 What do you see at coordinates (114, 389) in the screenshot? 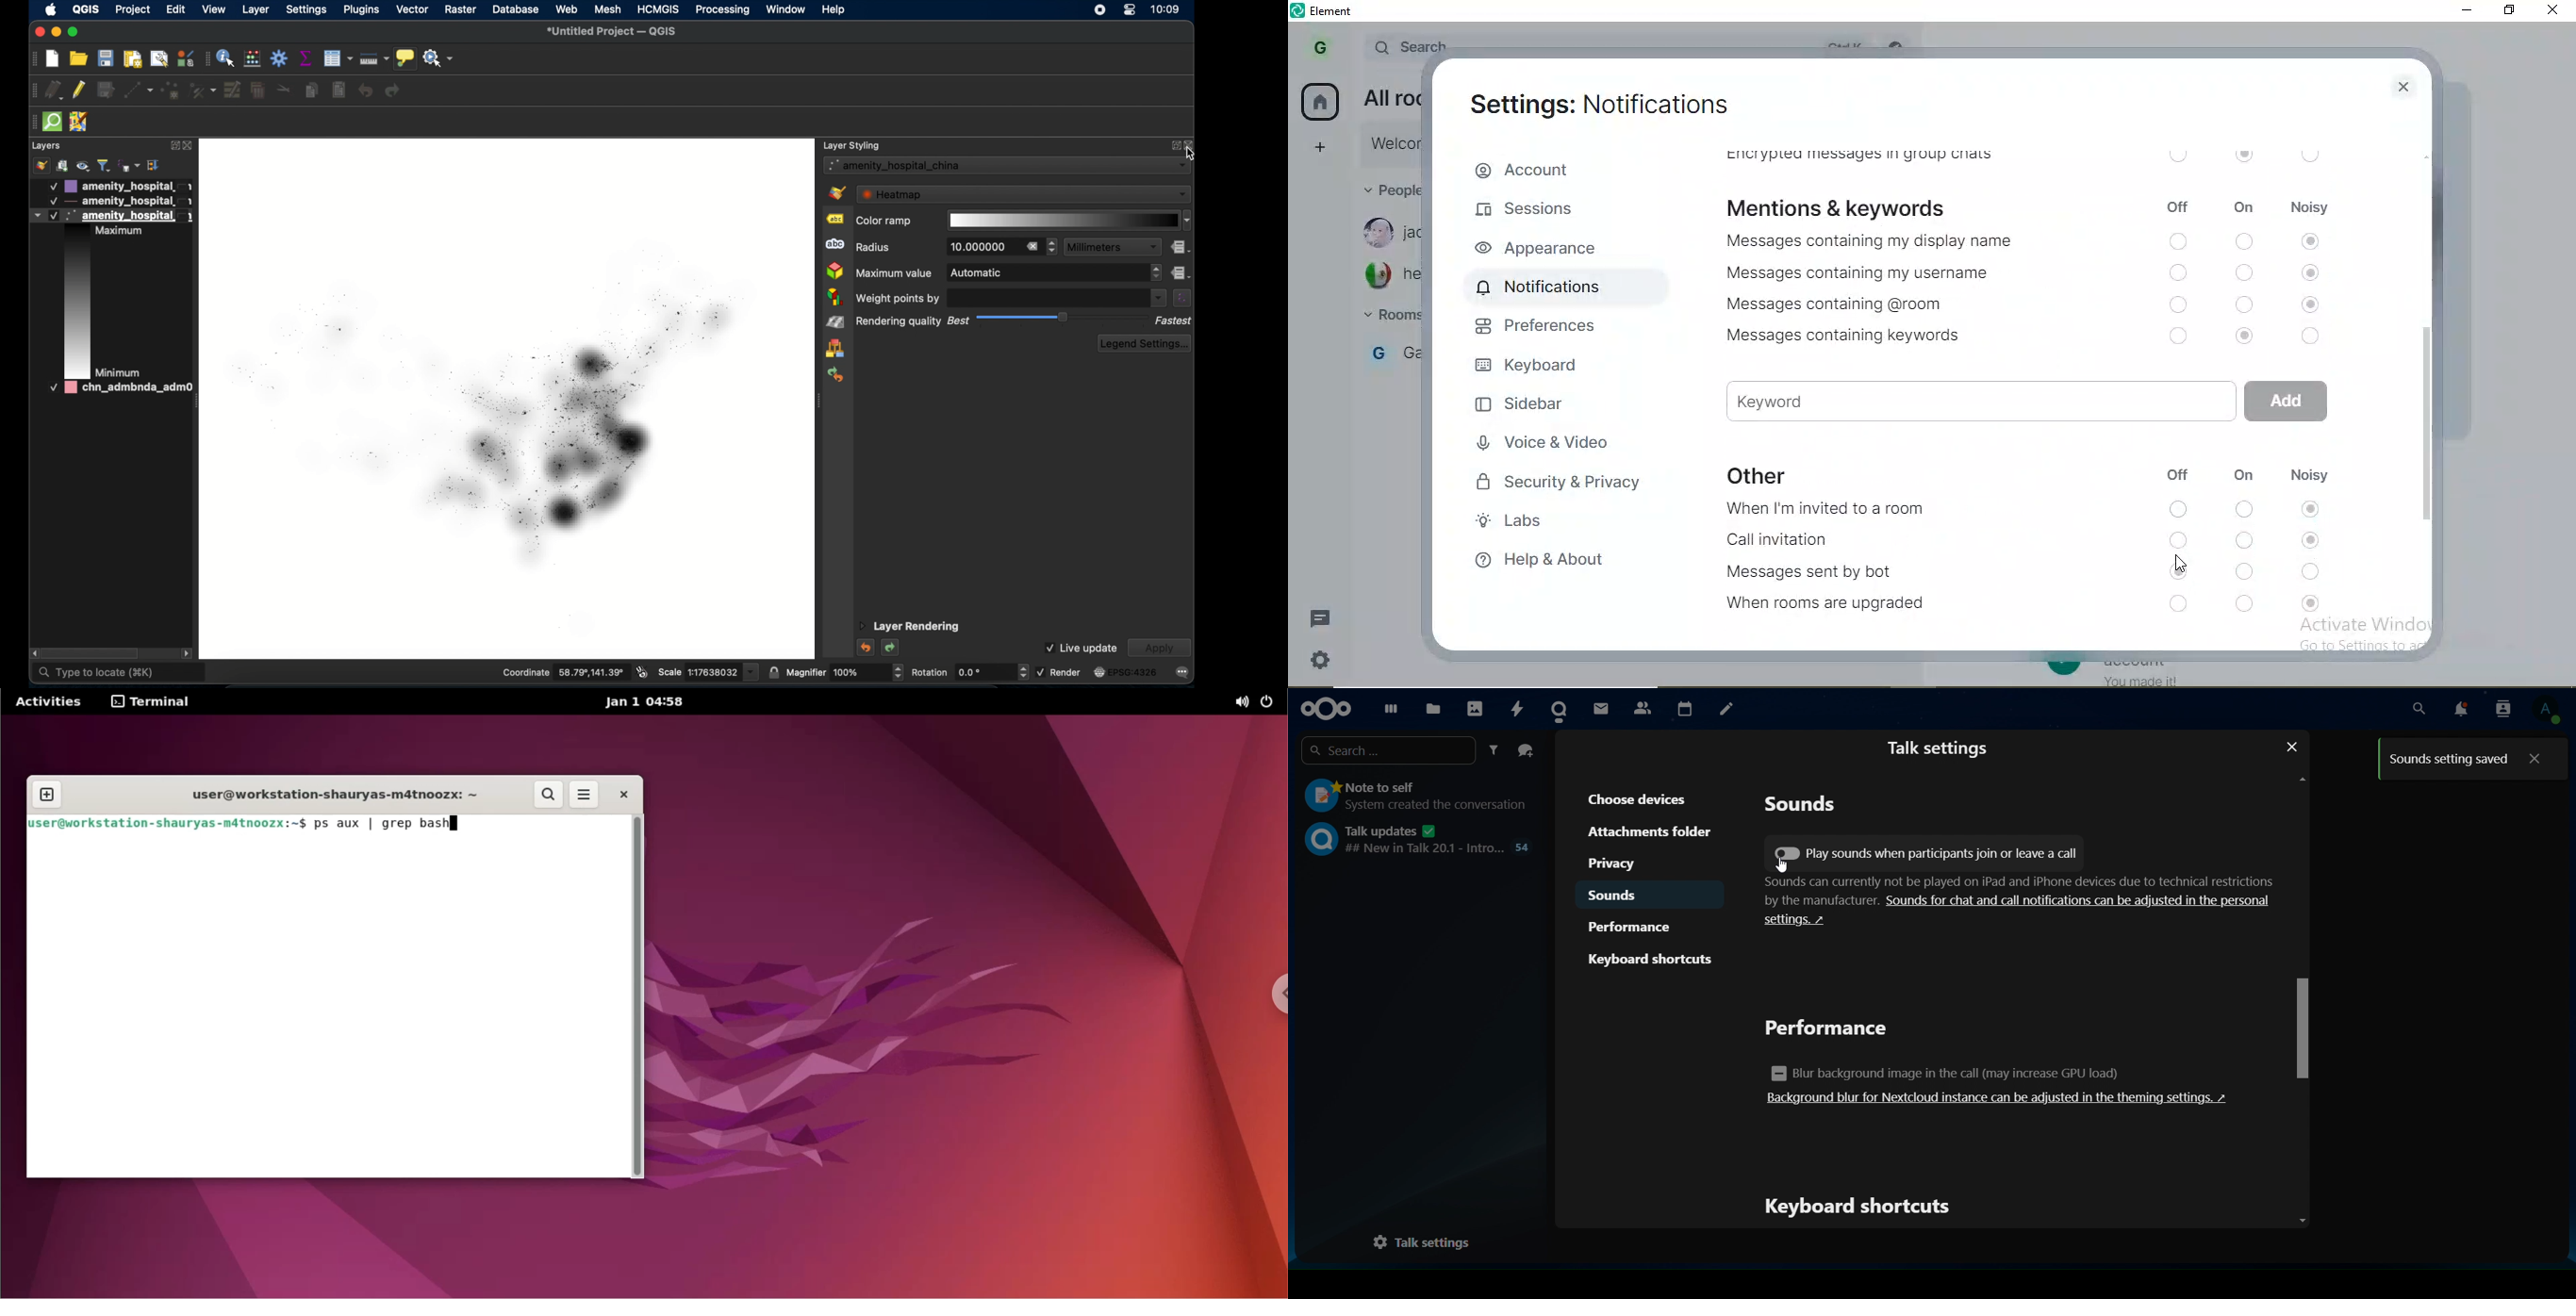
I see `layer 4` at bounding box center [114, 389].